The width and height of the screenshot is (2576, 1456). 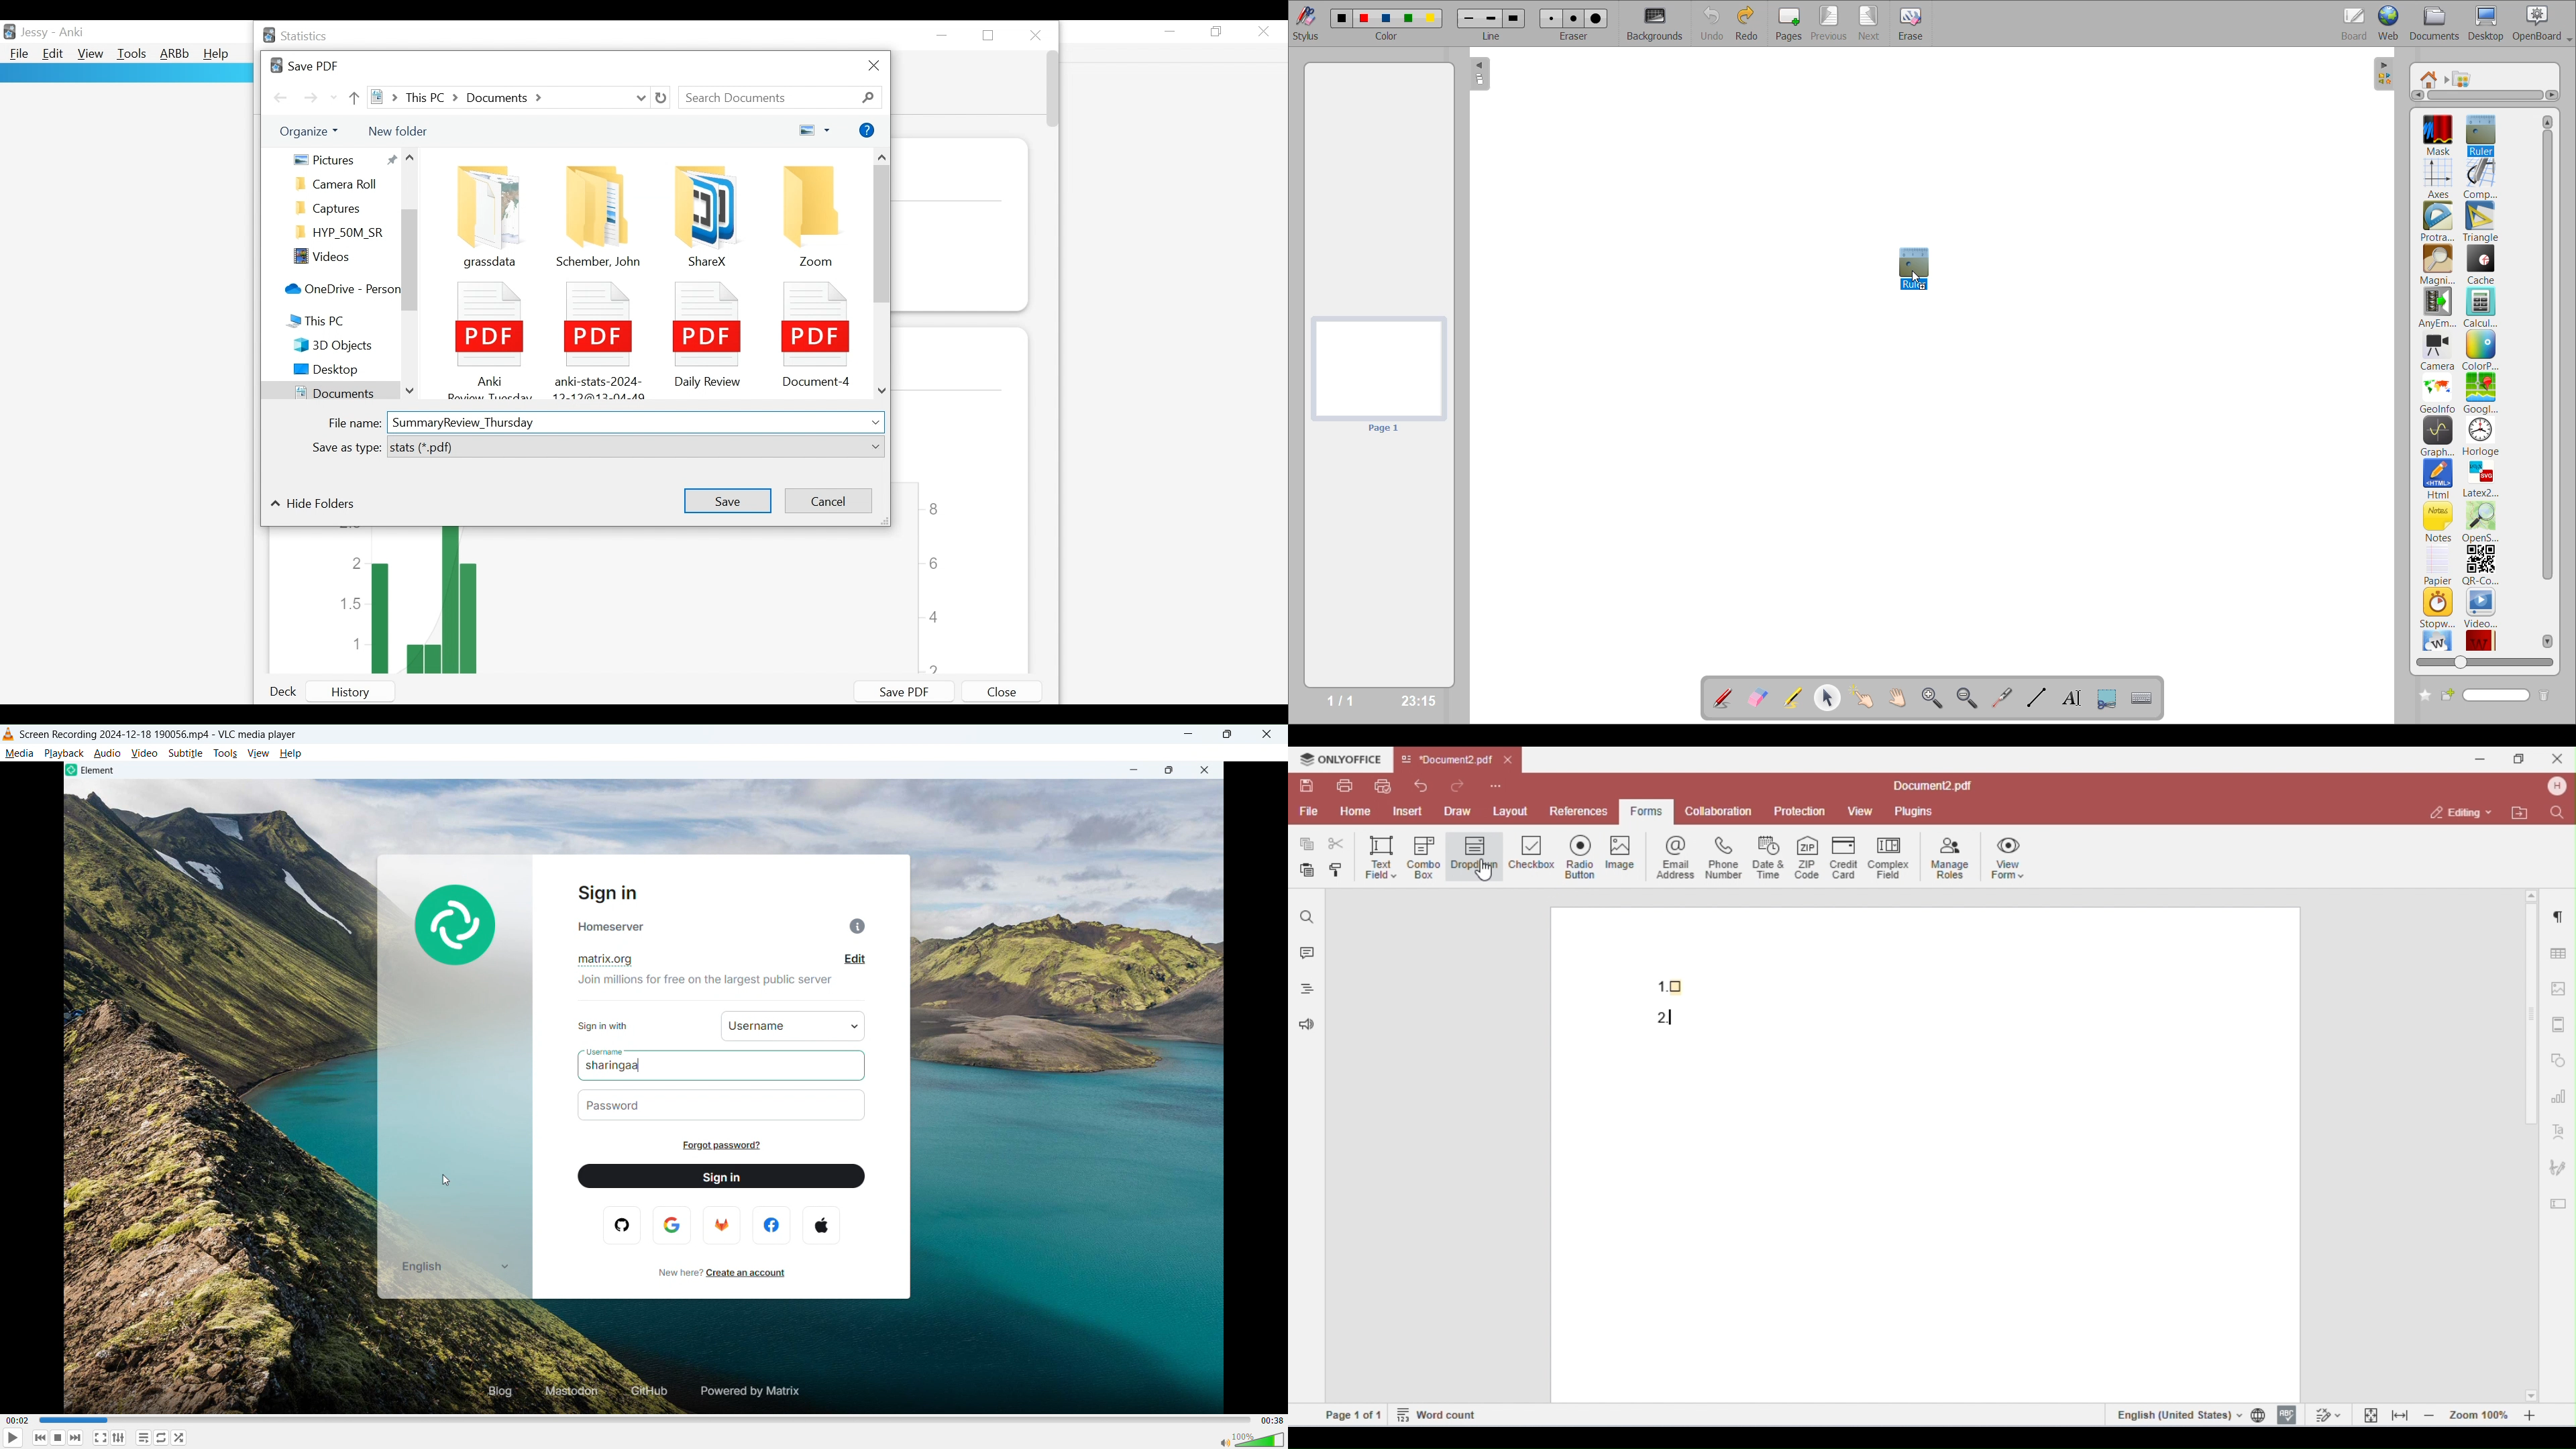 What do you see at coordinates (410, 262) in the screenshot?
I see `Vertical Scroll bar` at bounding box center [410, 262].